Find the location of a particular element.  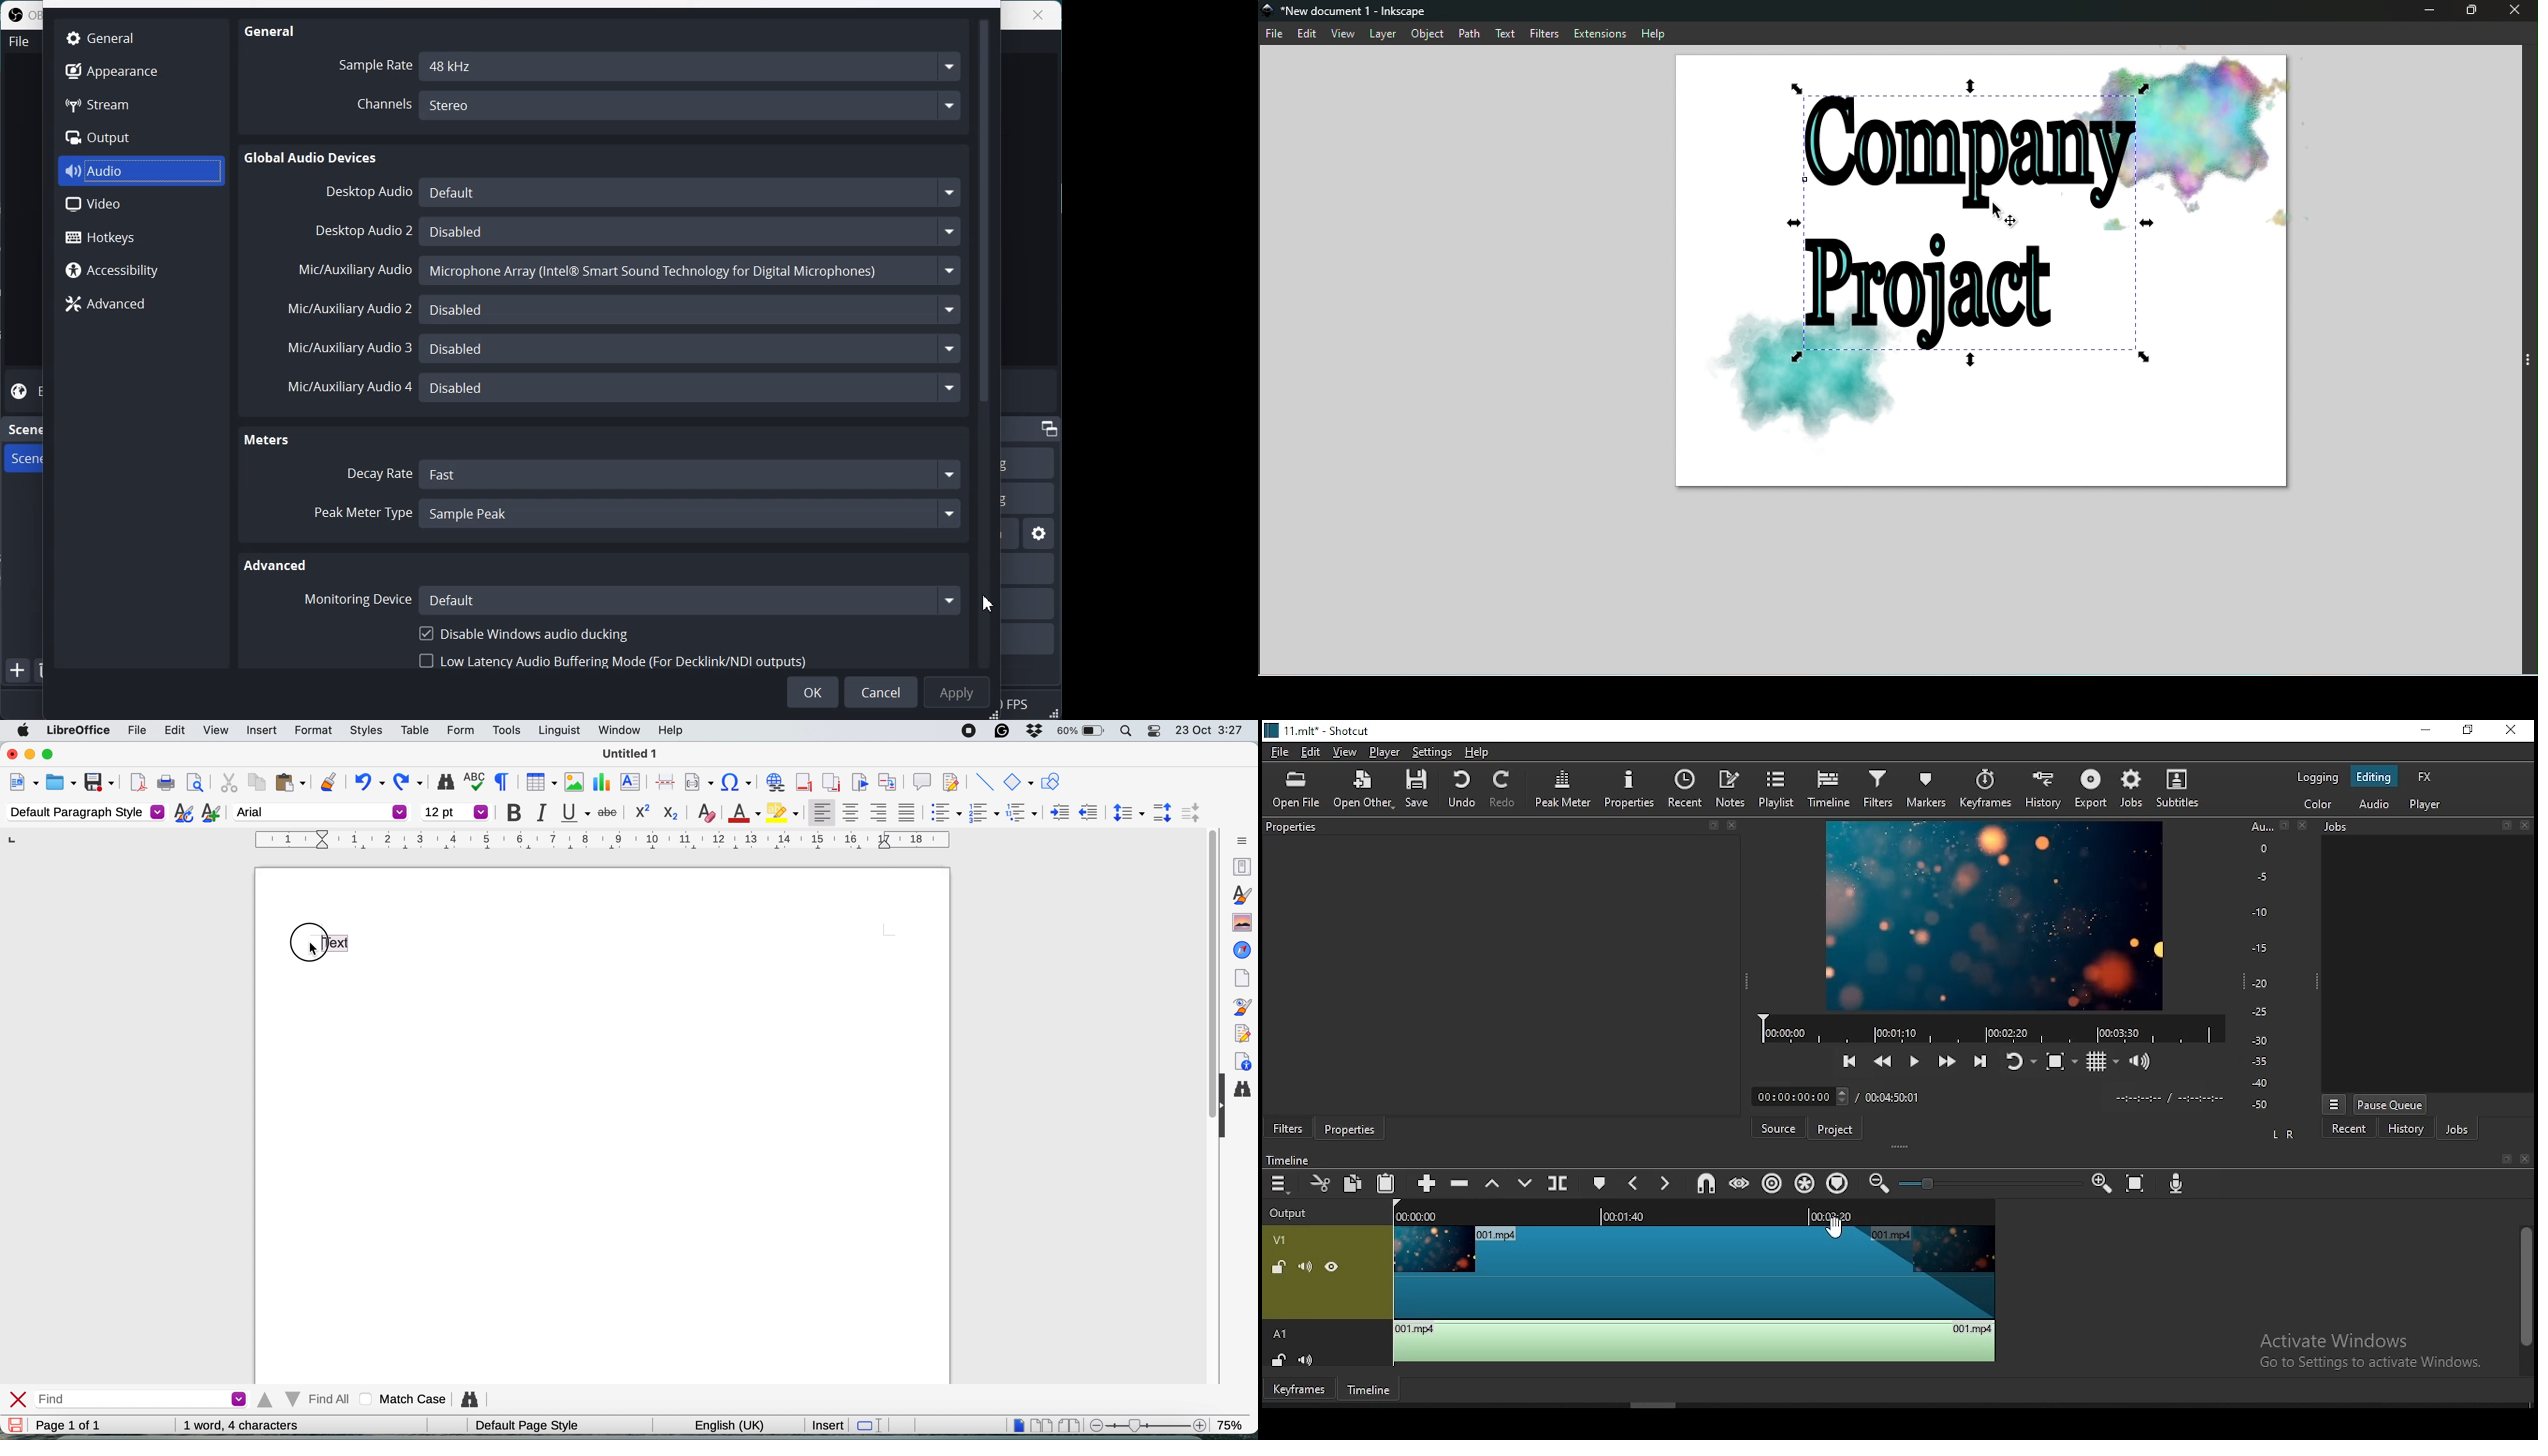

next marker is located at coordinates (1668, 1182).